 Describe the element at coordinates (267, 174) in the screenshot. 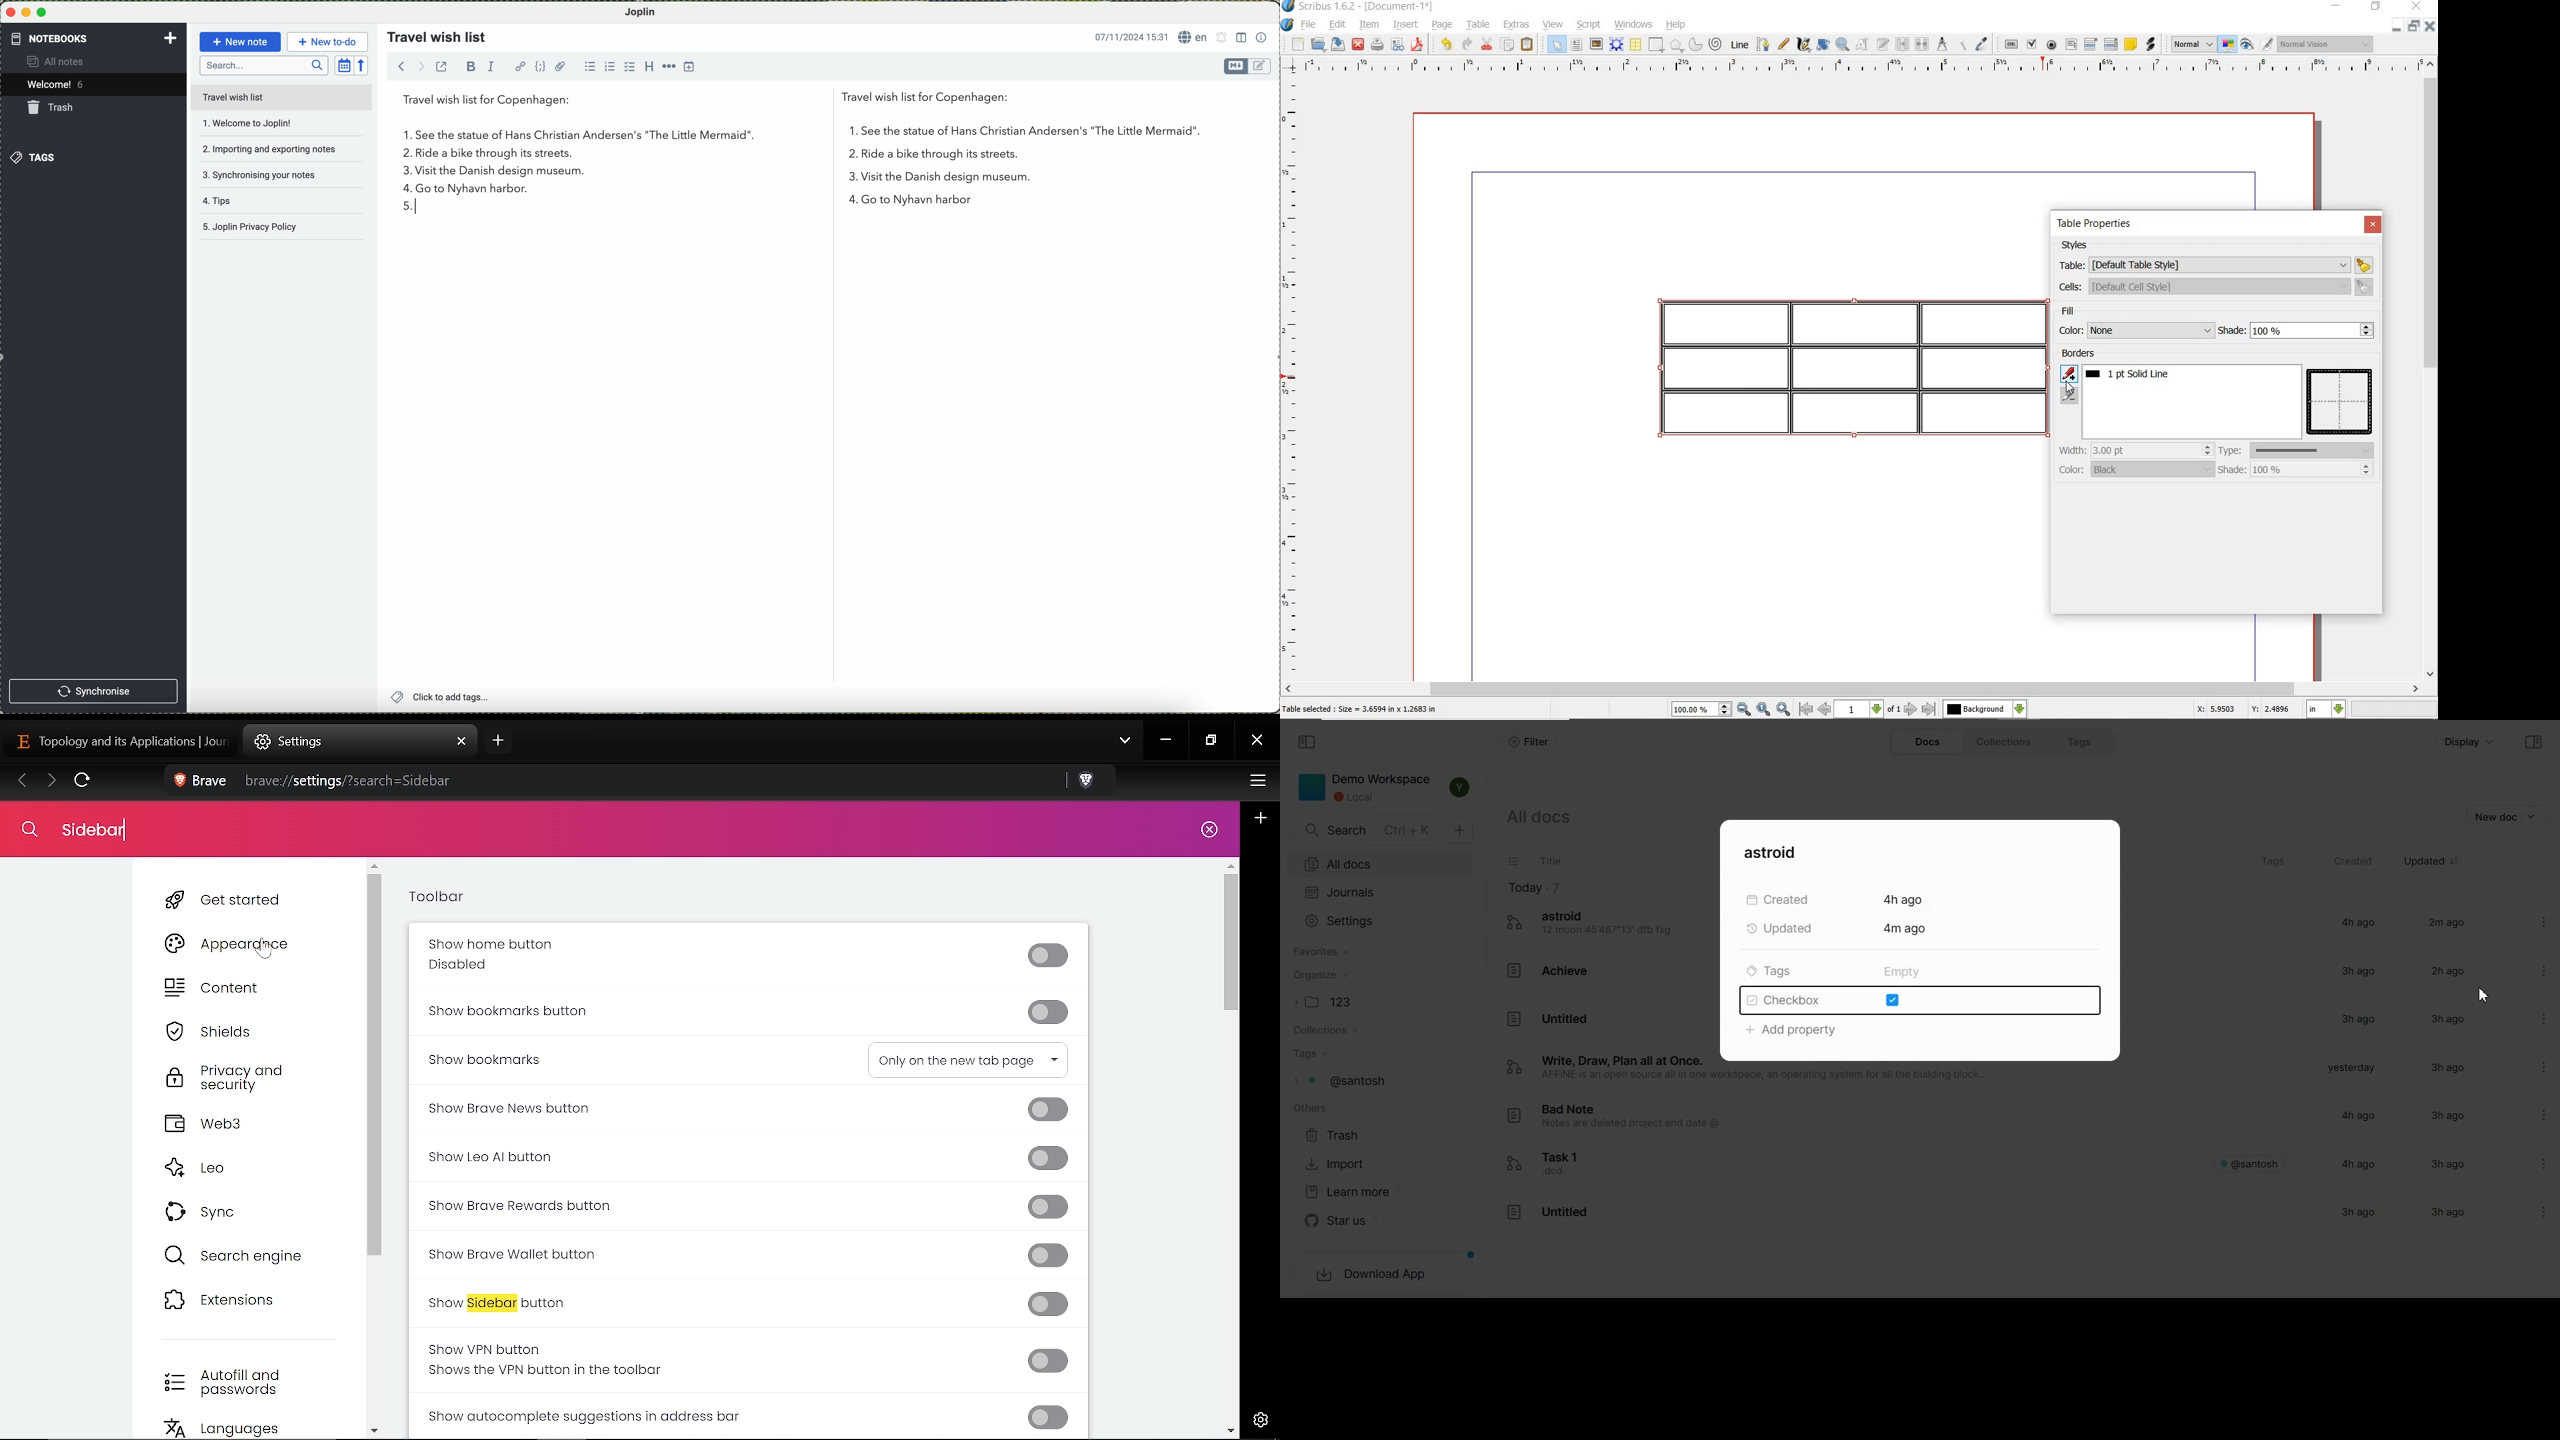

I see `synchronising your notes` at that location.